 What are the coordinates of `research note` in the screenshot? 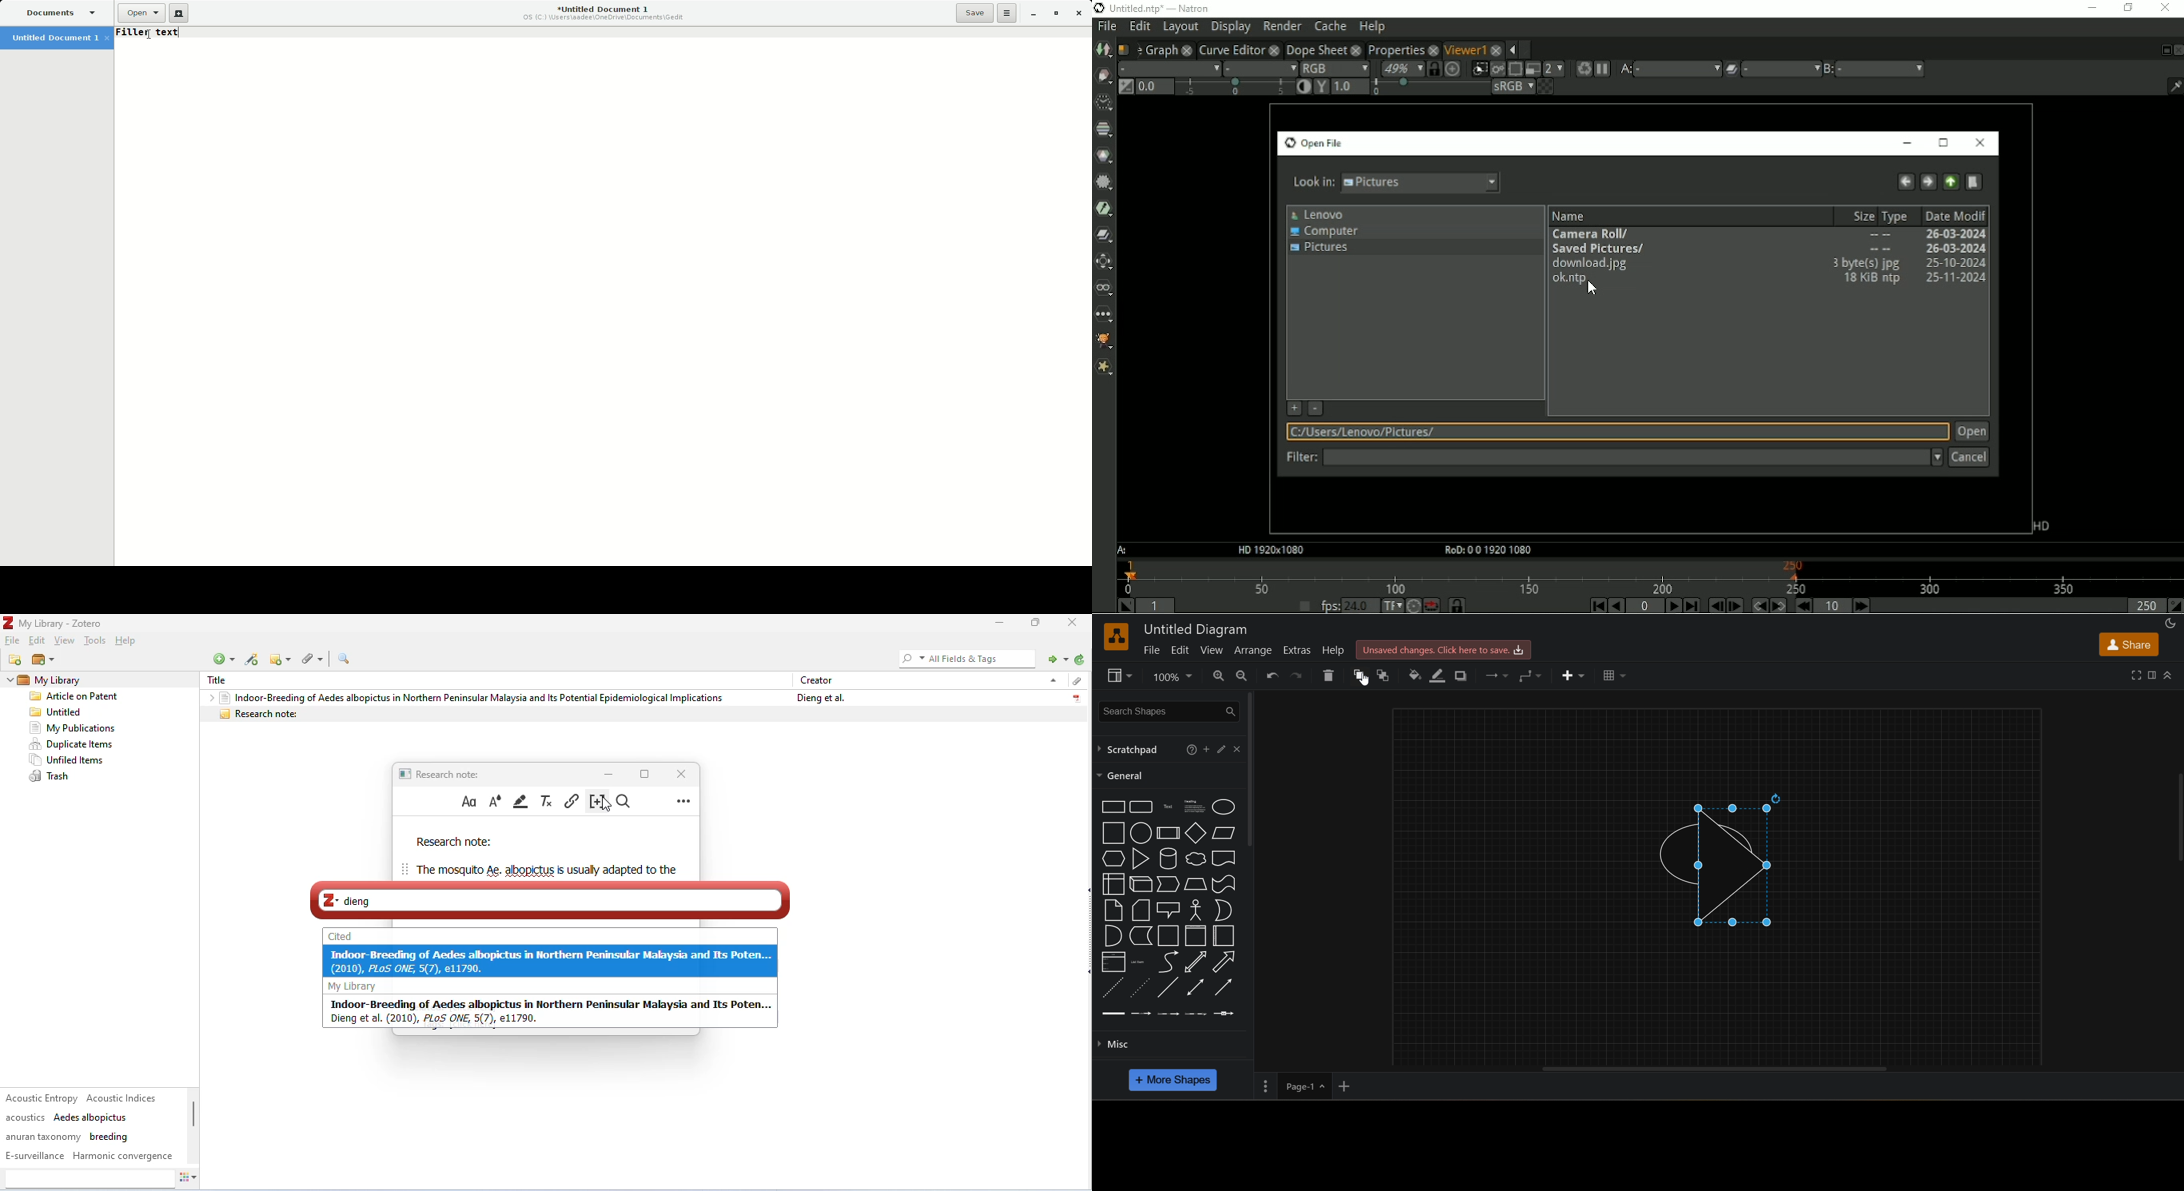 It's located at (454, 843).